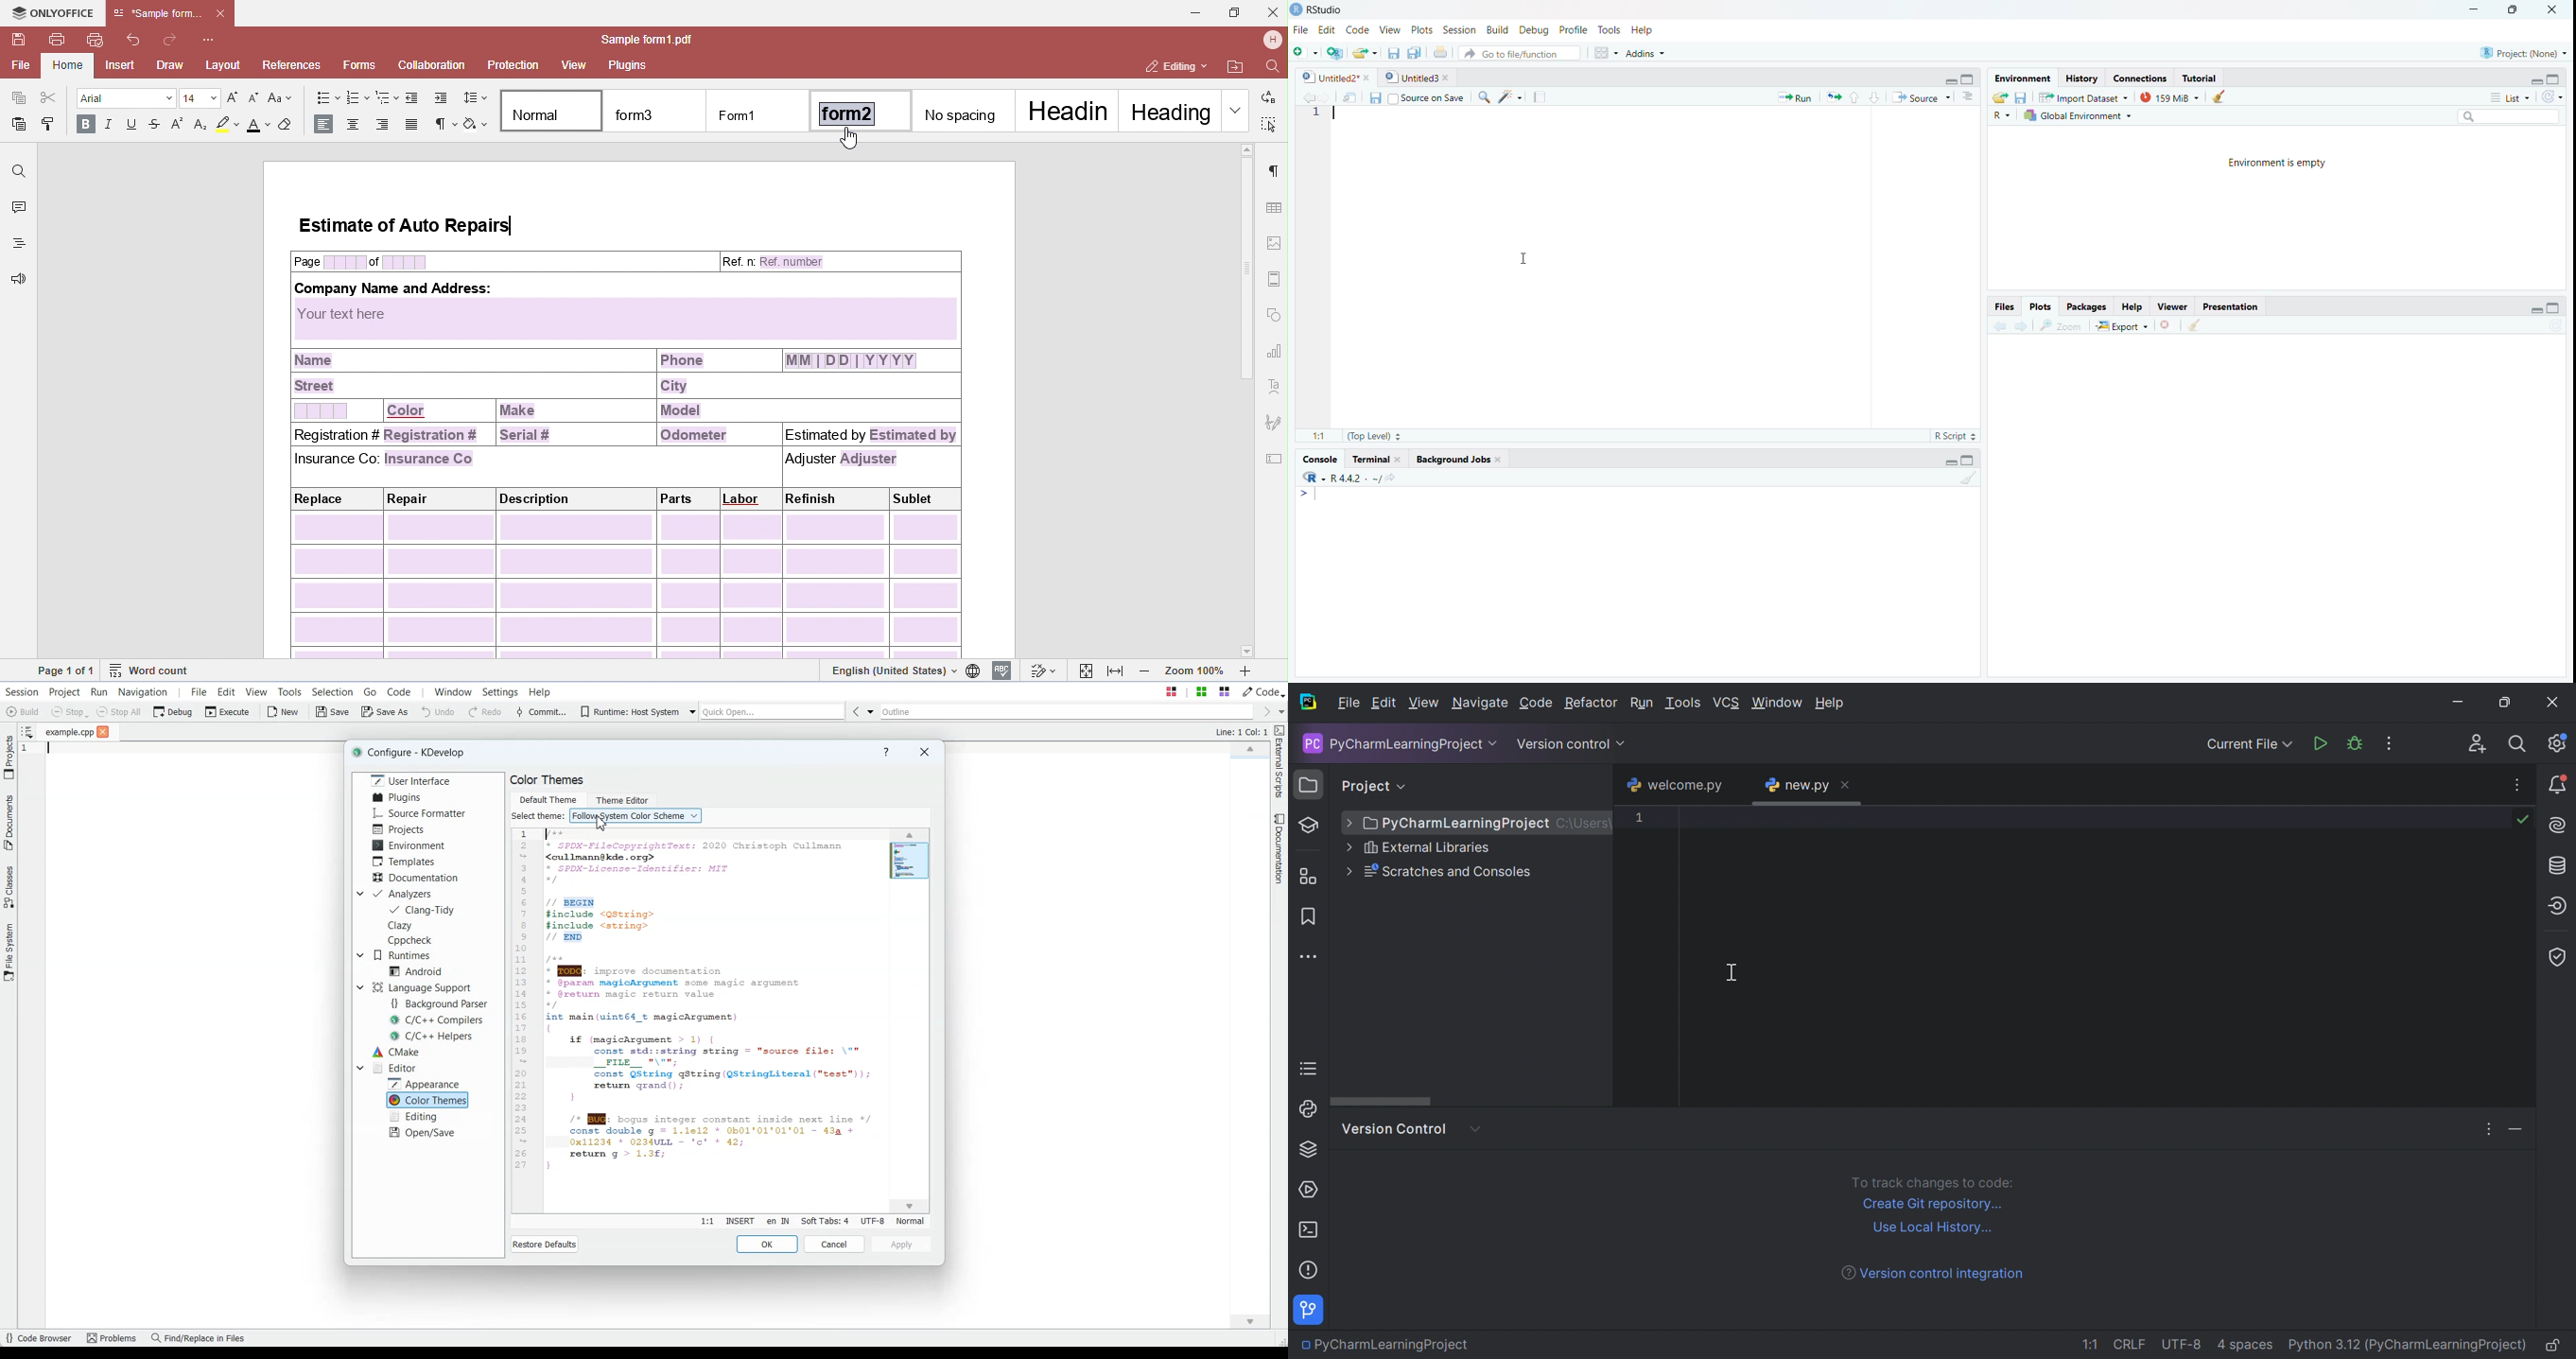  I want to click on Save, so click(1393, 53).